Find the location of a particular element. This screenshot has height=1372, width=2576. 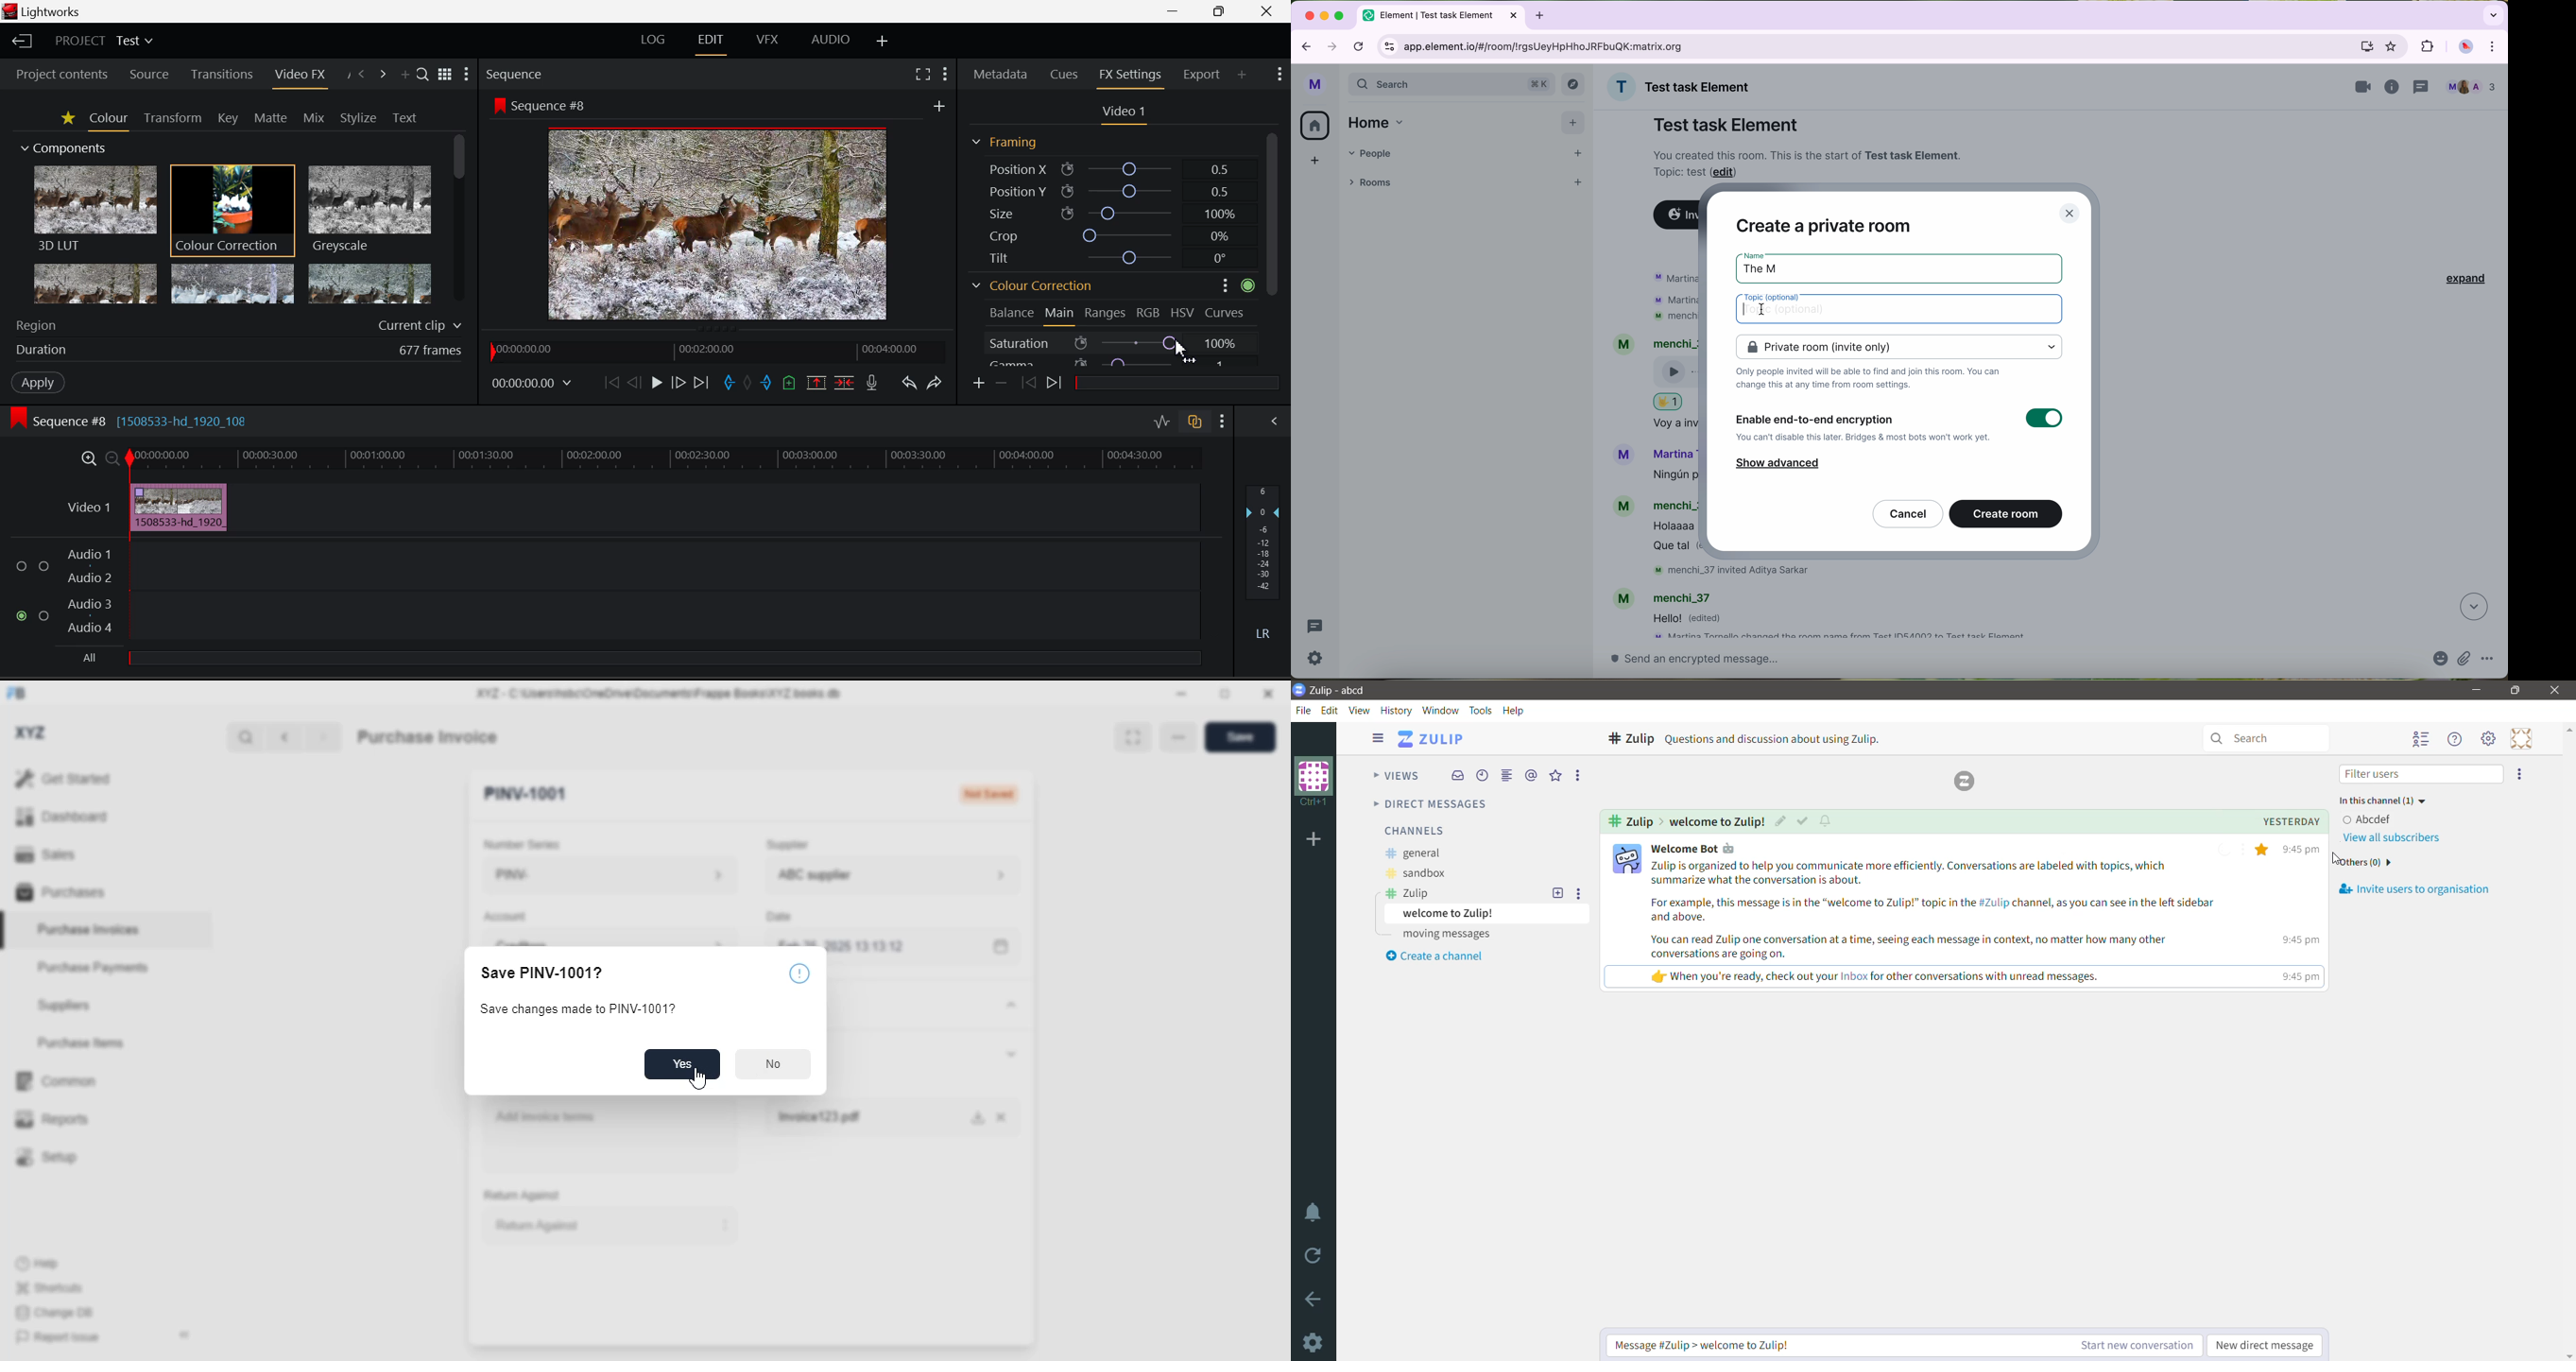

Mark Out is located at coordinates (766, 383).